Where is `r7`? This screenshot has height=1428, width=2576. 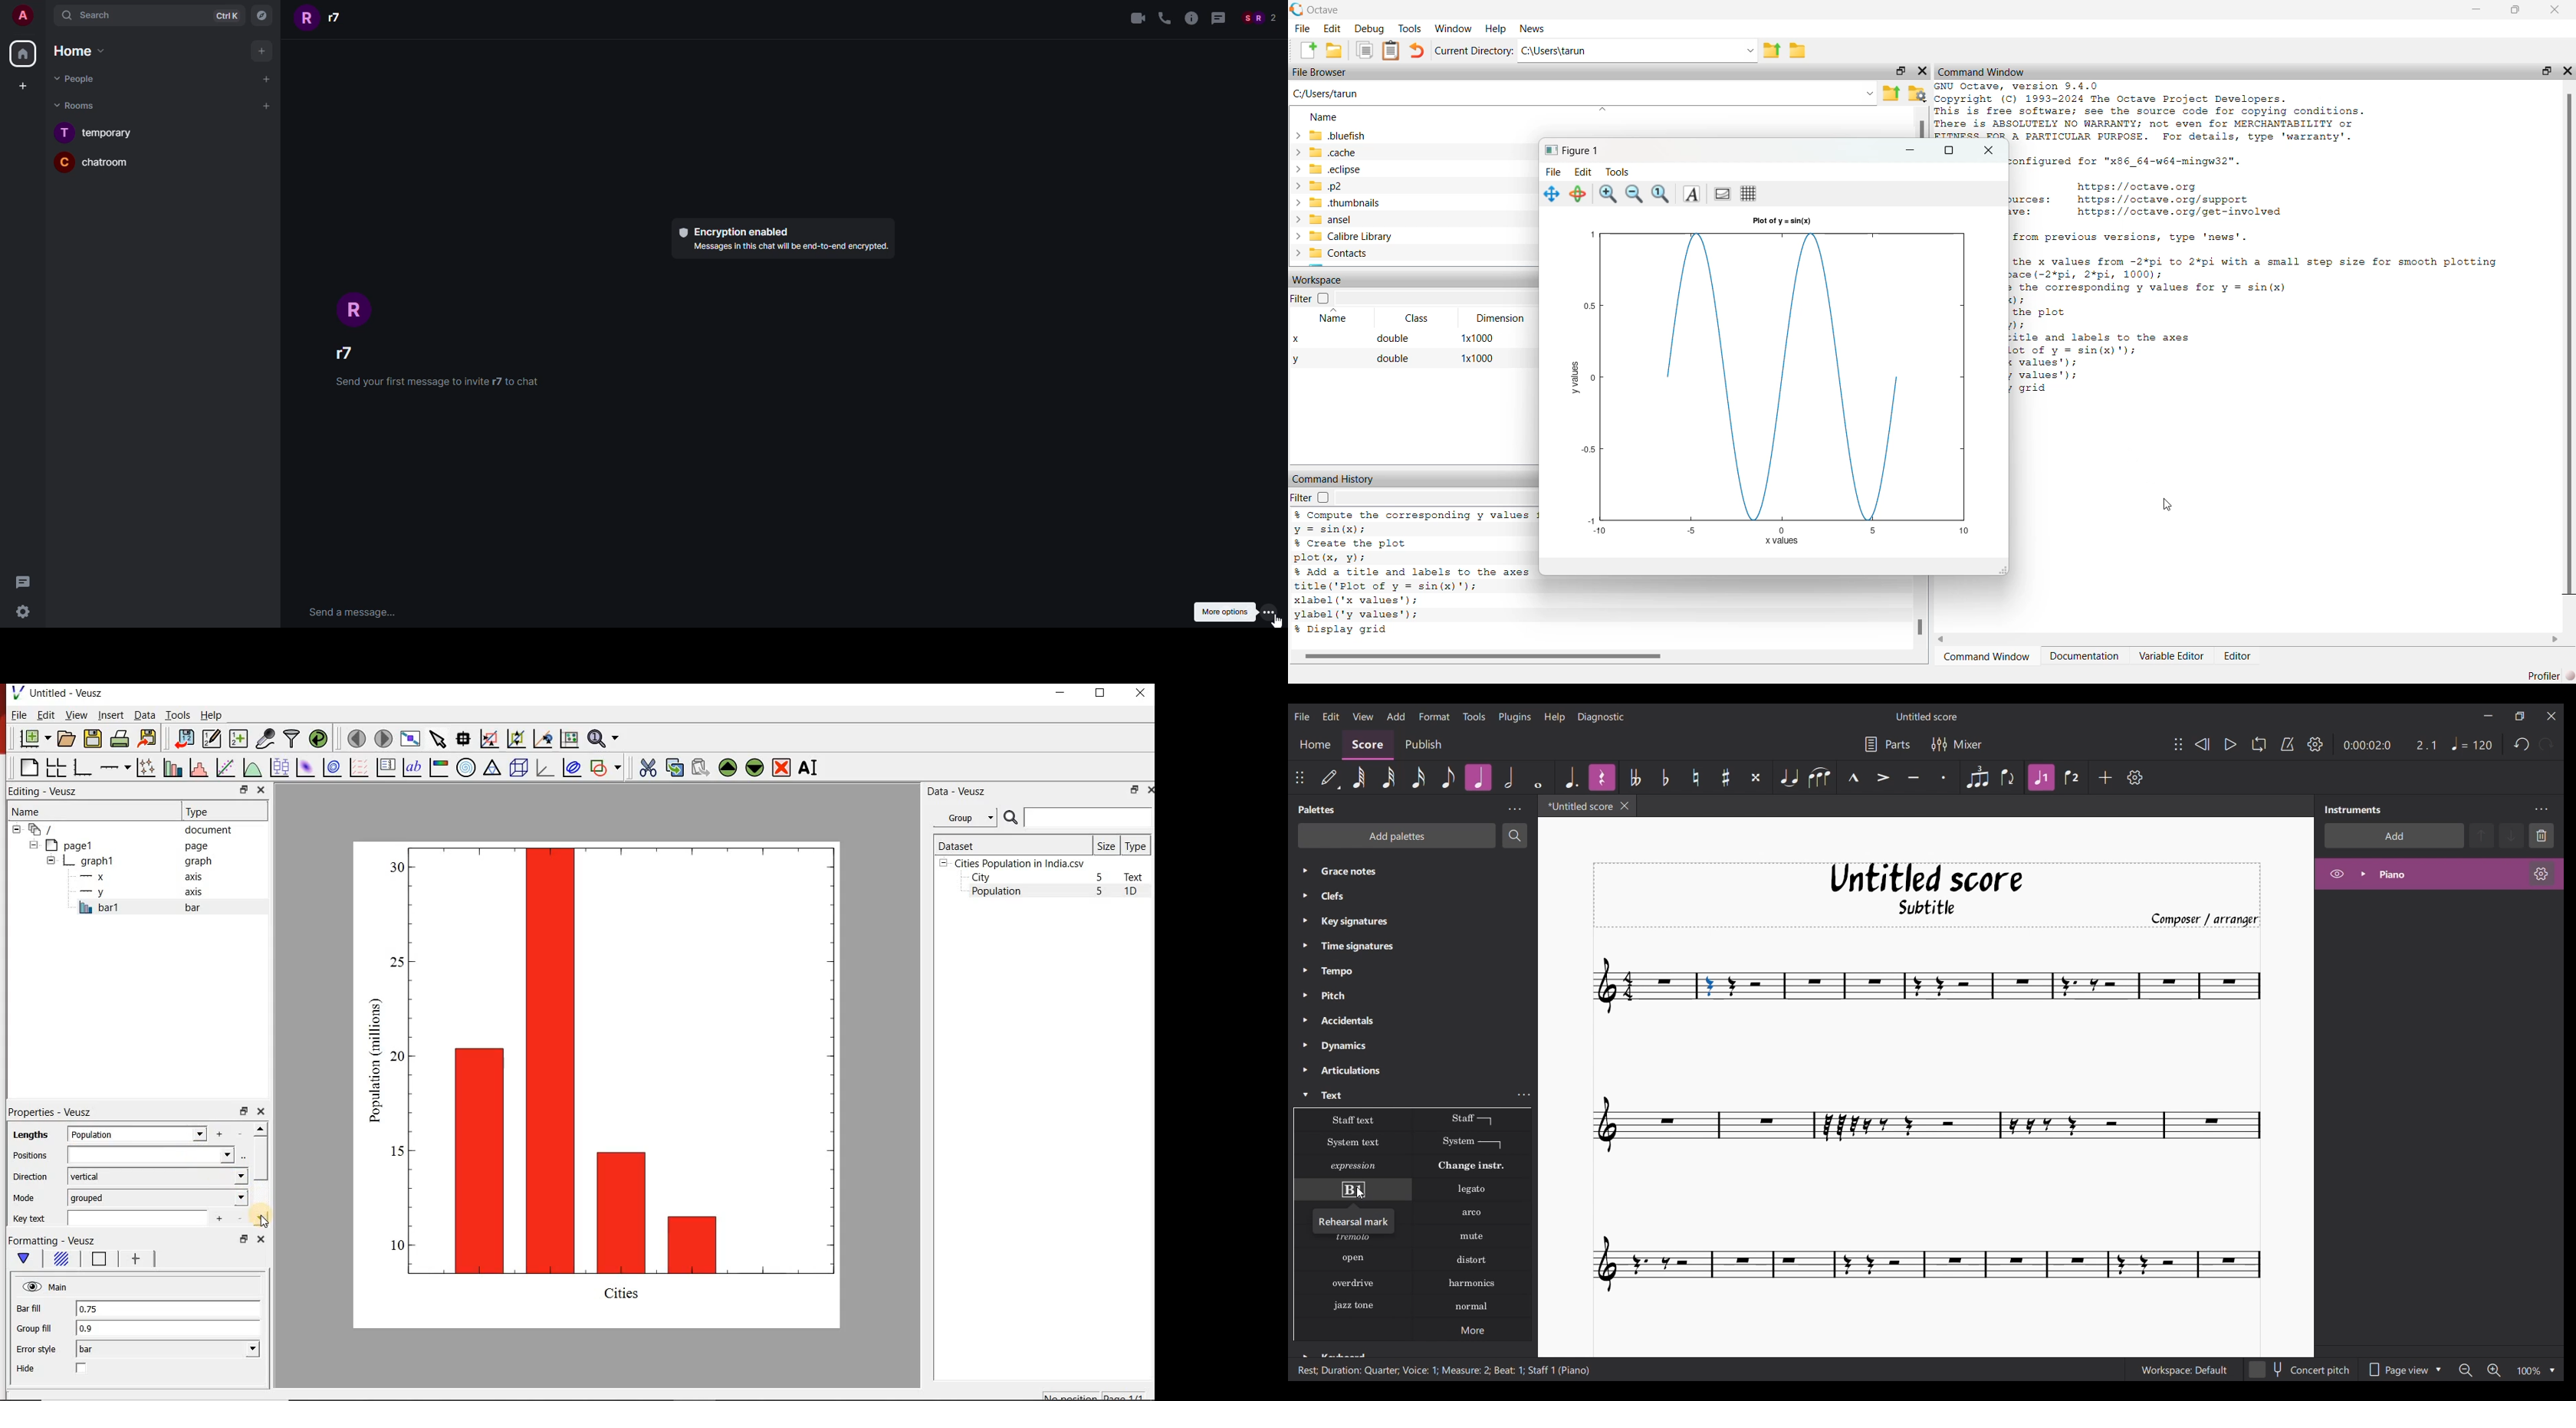
r7 is located at coordinates (324, 18).